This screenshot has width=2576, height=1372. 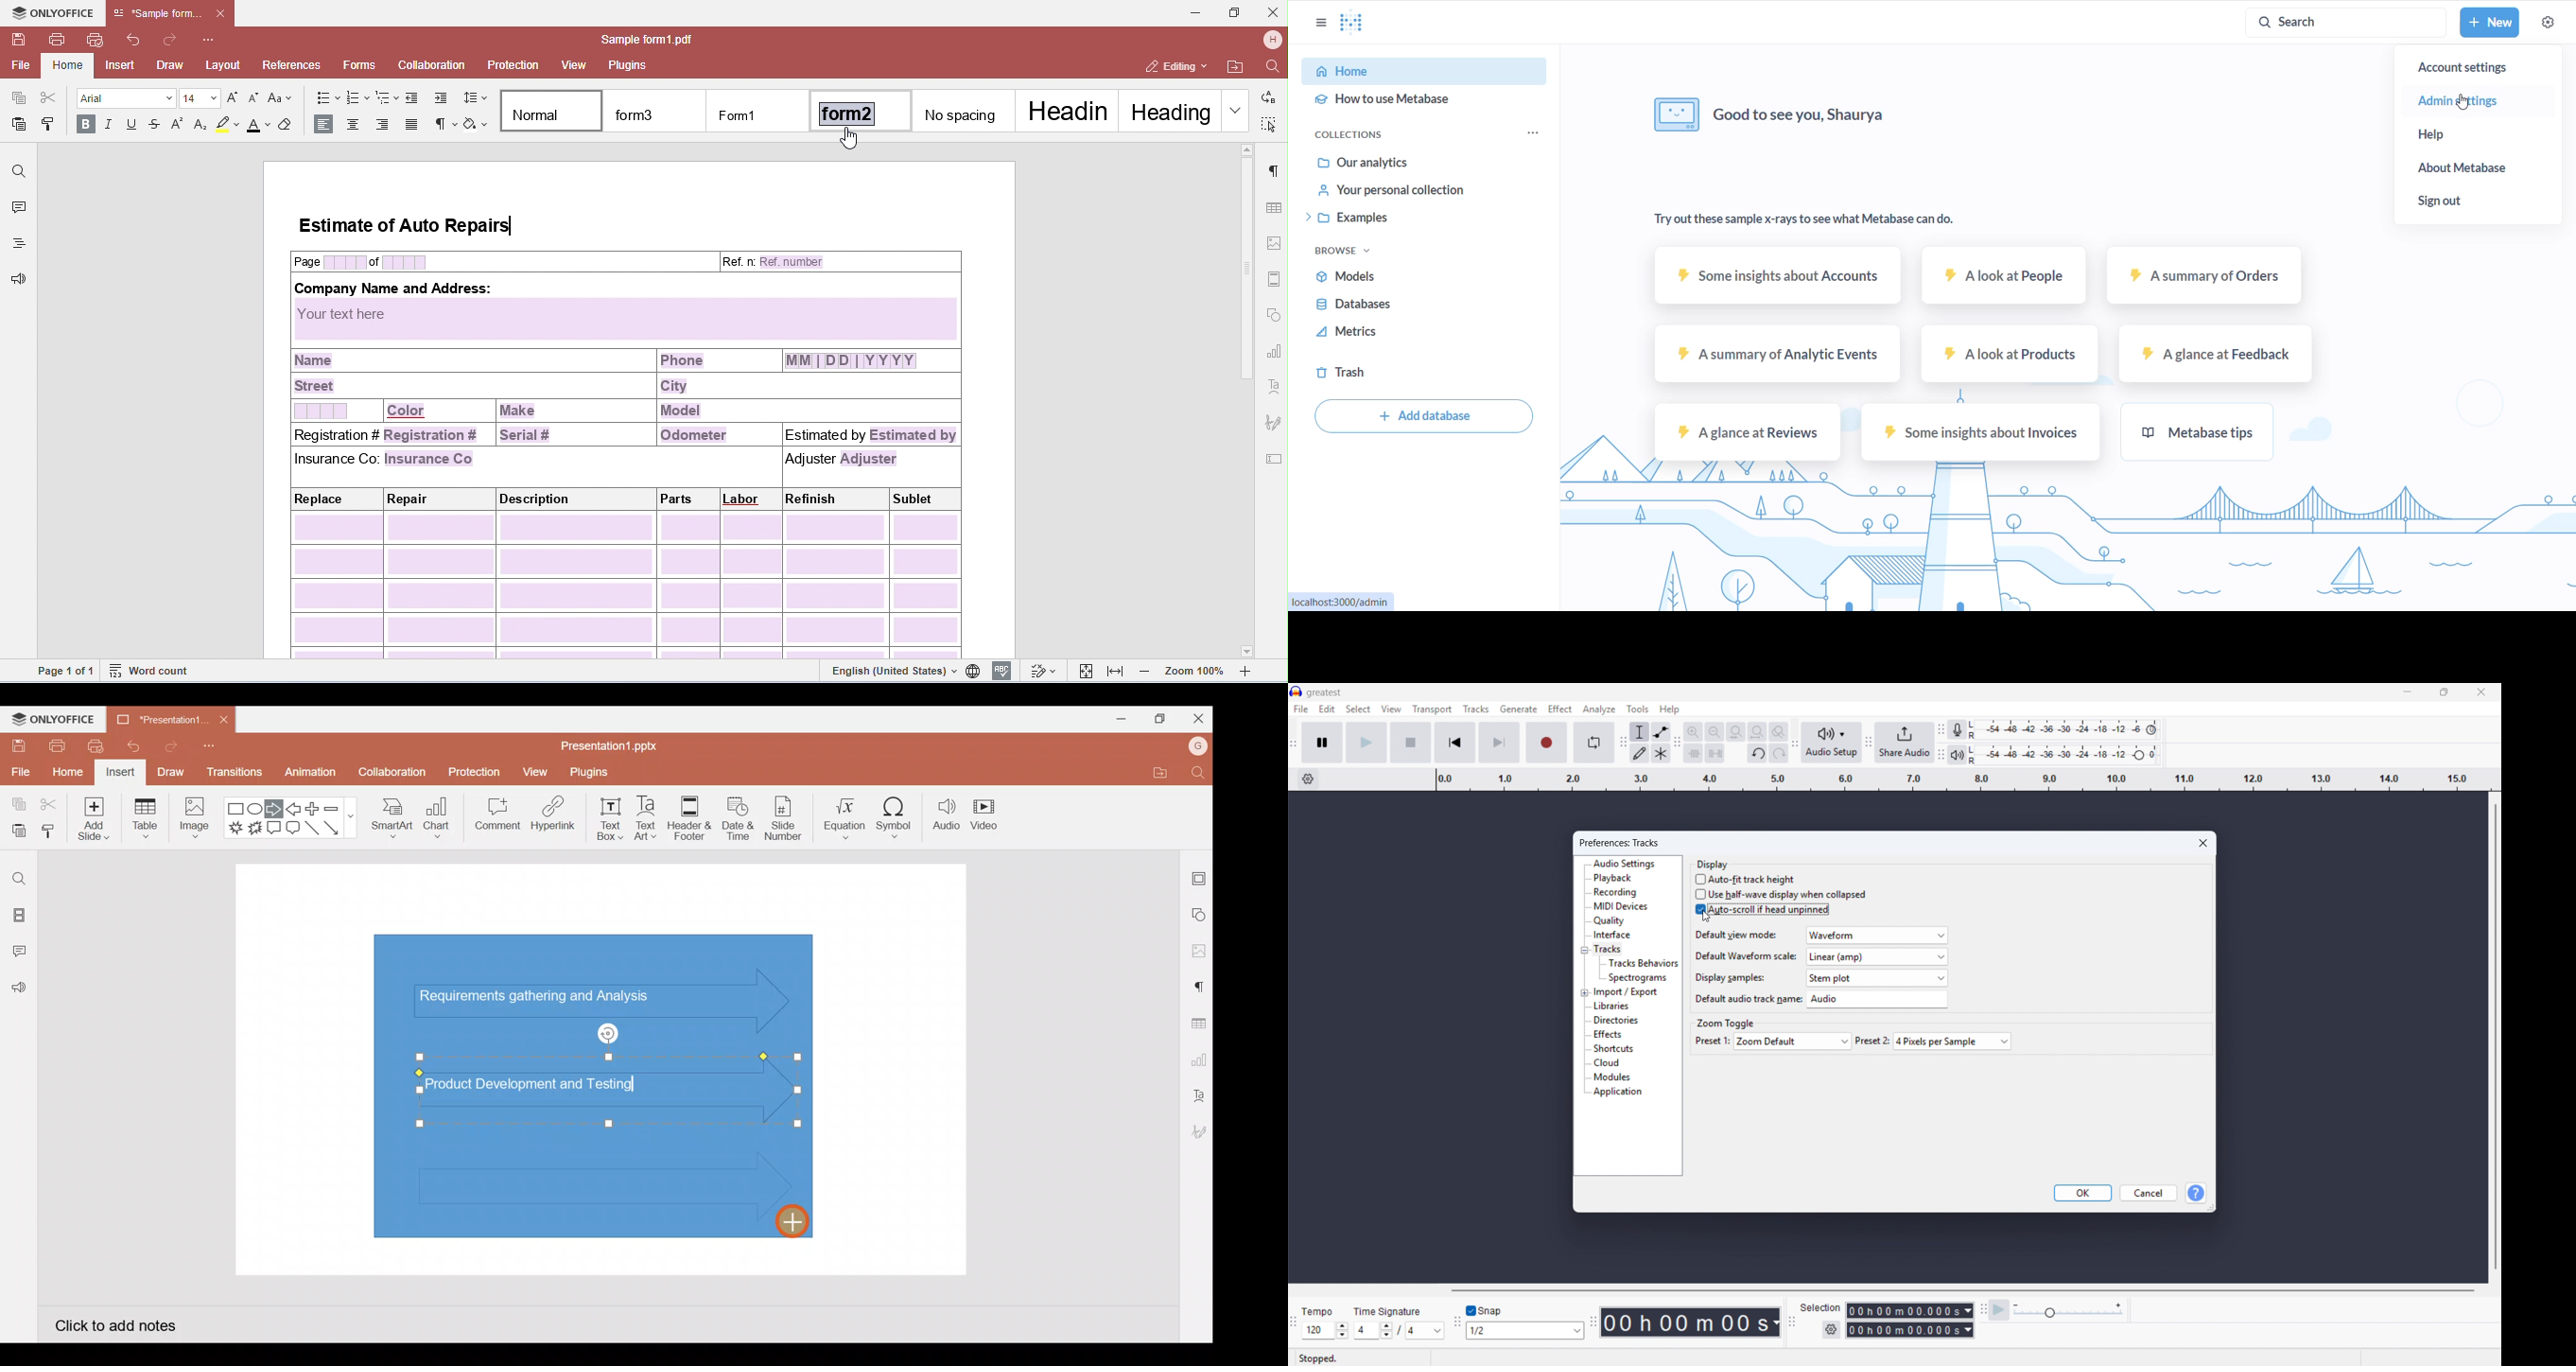 What do you see at coordinates (1319, 22) in the screenshot?
I see `OPTIONS` at bounding box center [1319, 22].